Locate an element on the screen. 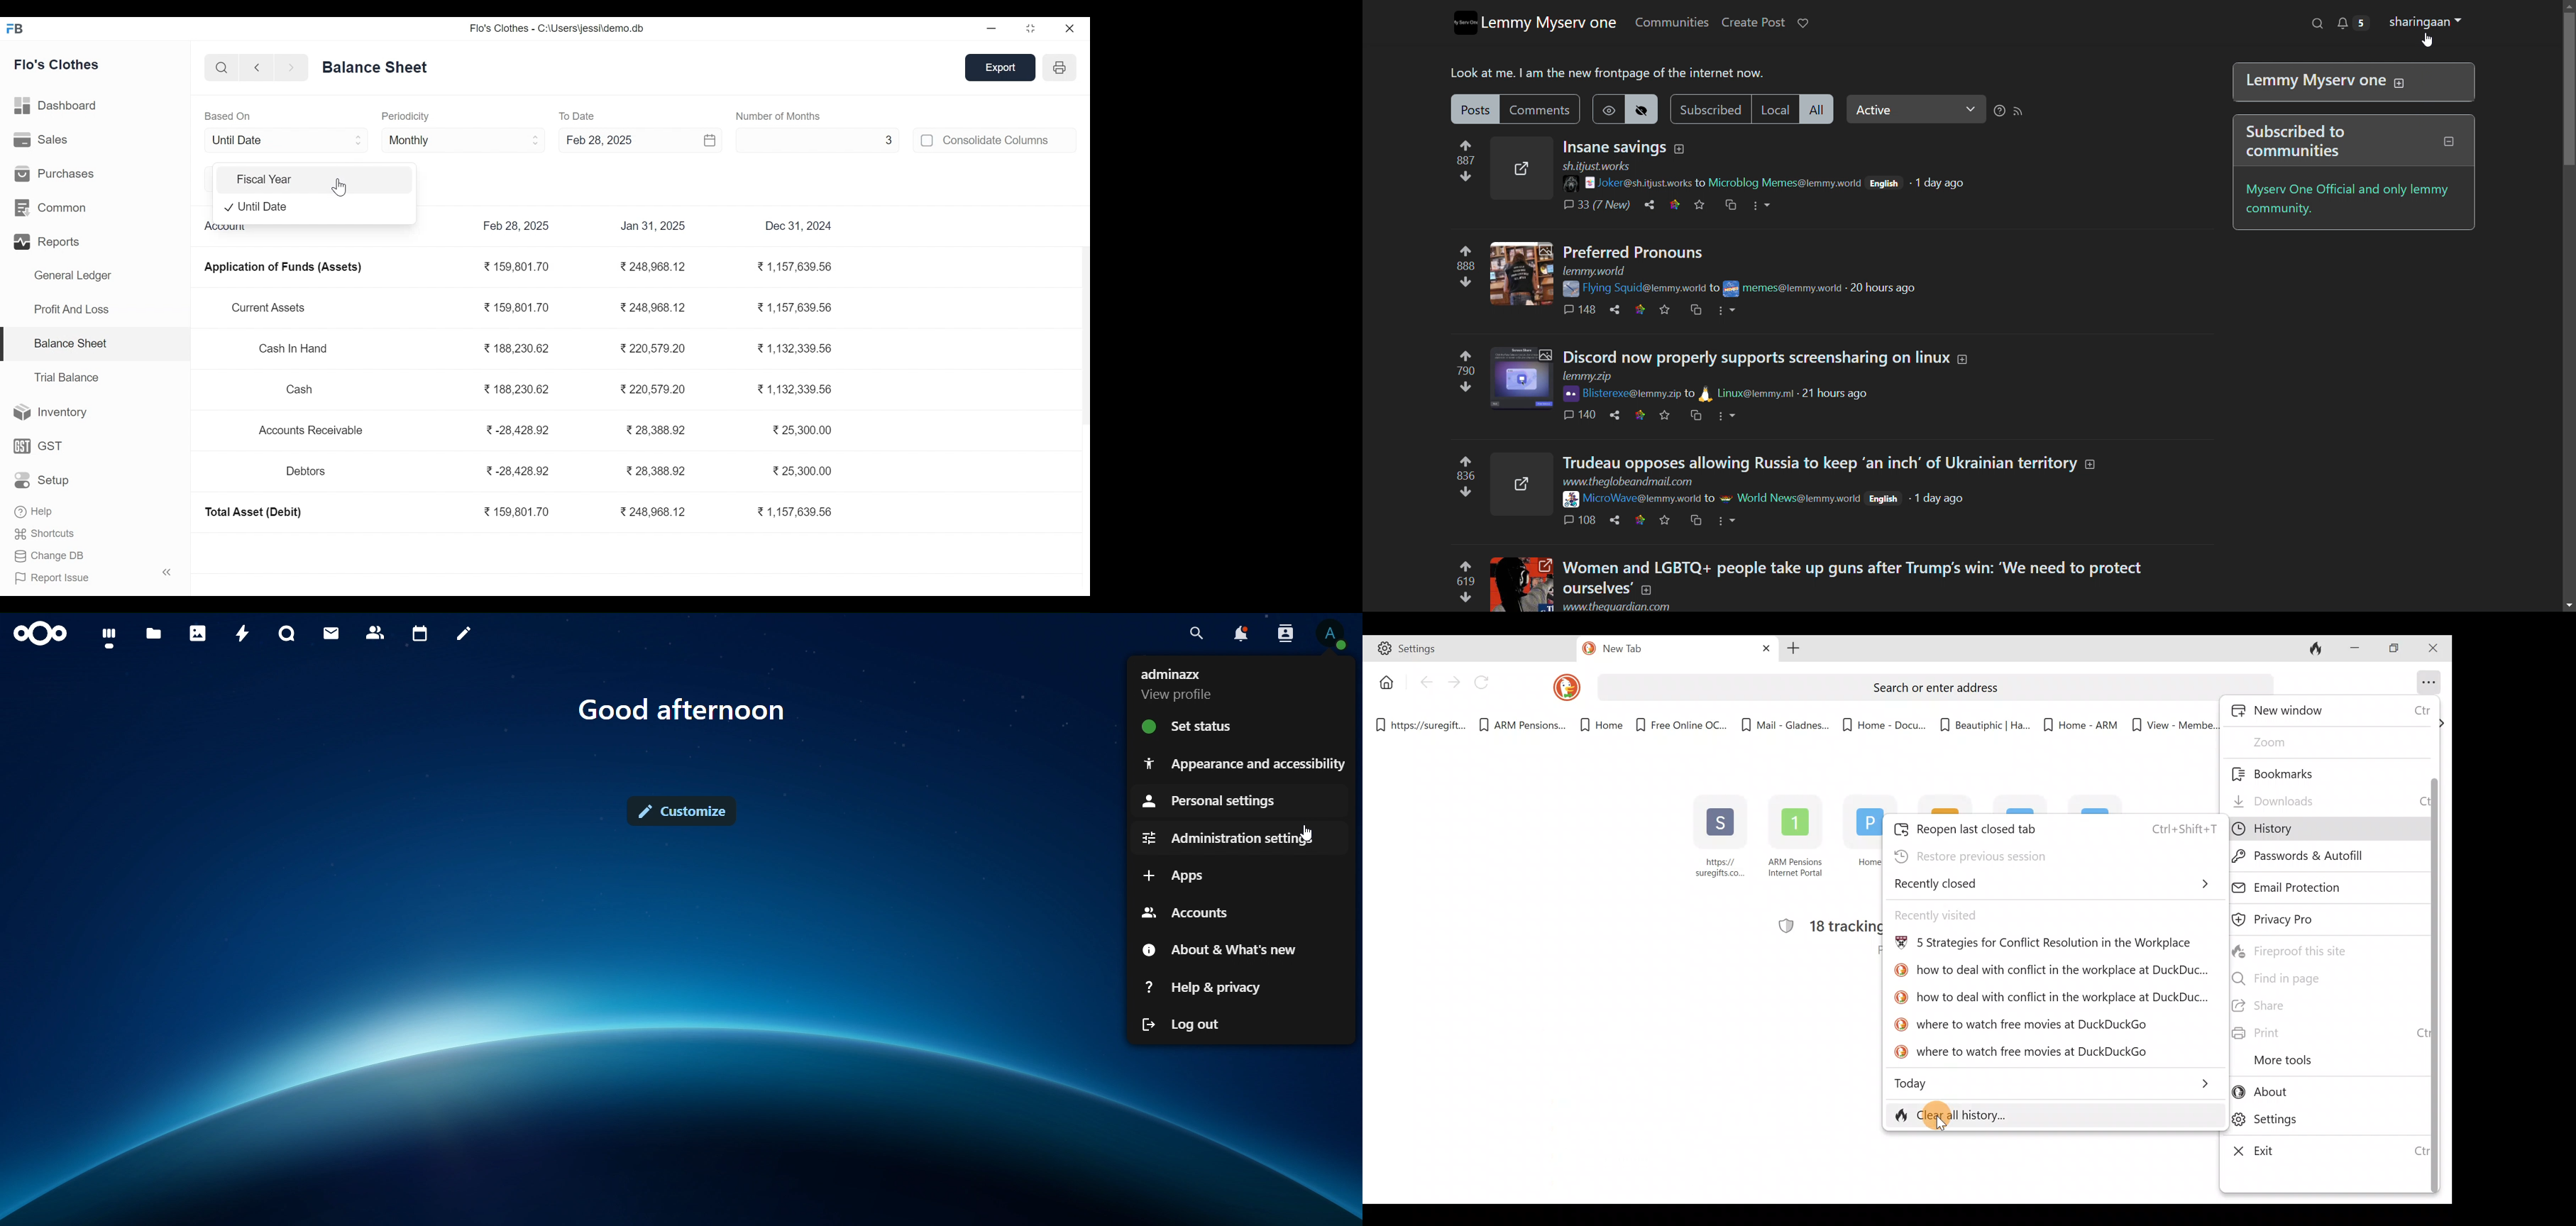 This screenshot has width=2576, height=1232. calendar is located at coordinates (419, 634).